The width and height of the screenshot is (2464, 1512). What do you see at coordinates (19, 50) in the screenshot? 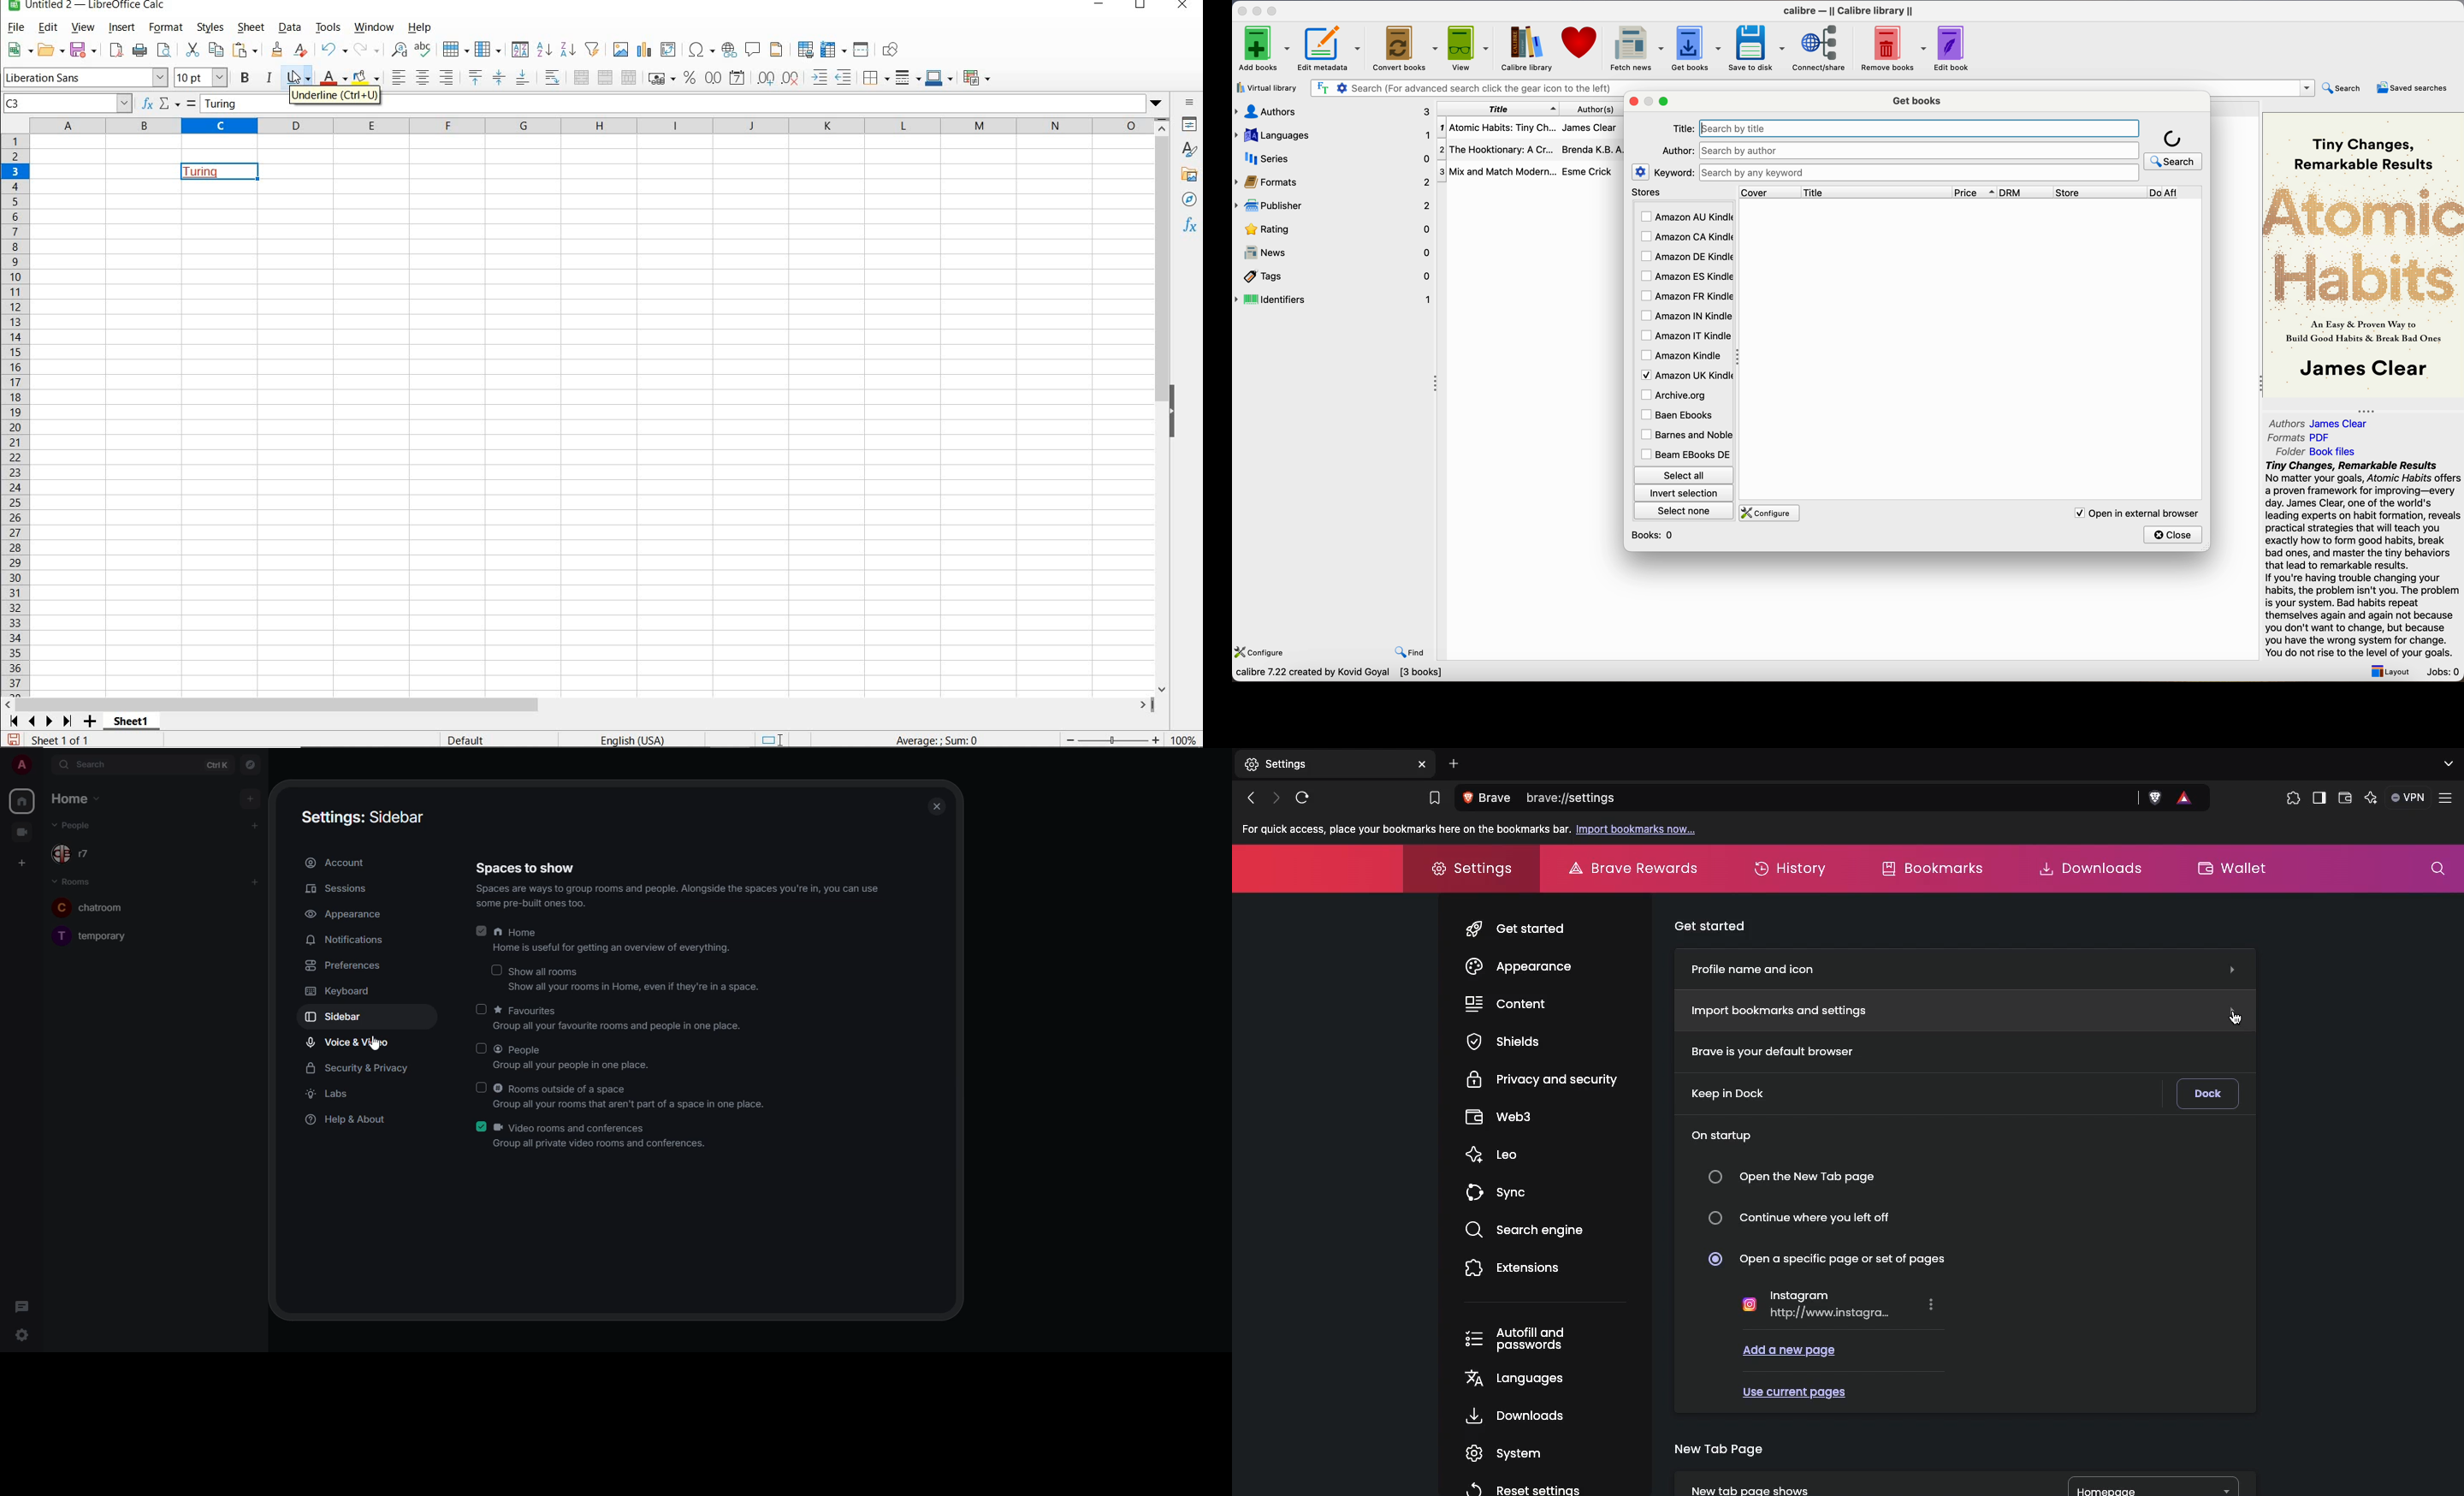
I see `NEW` at bounding box center [19, 50].